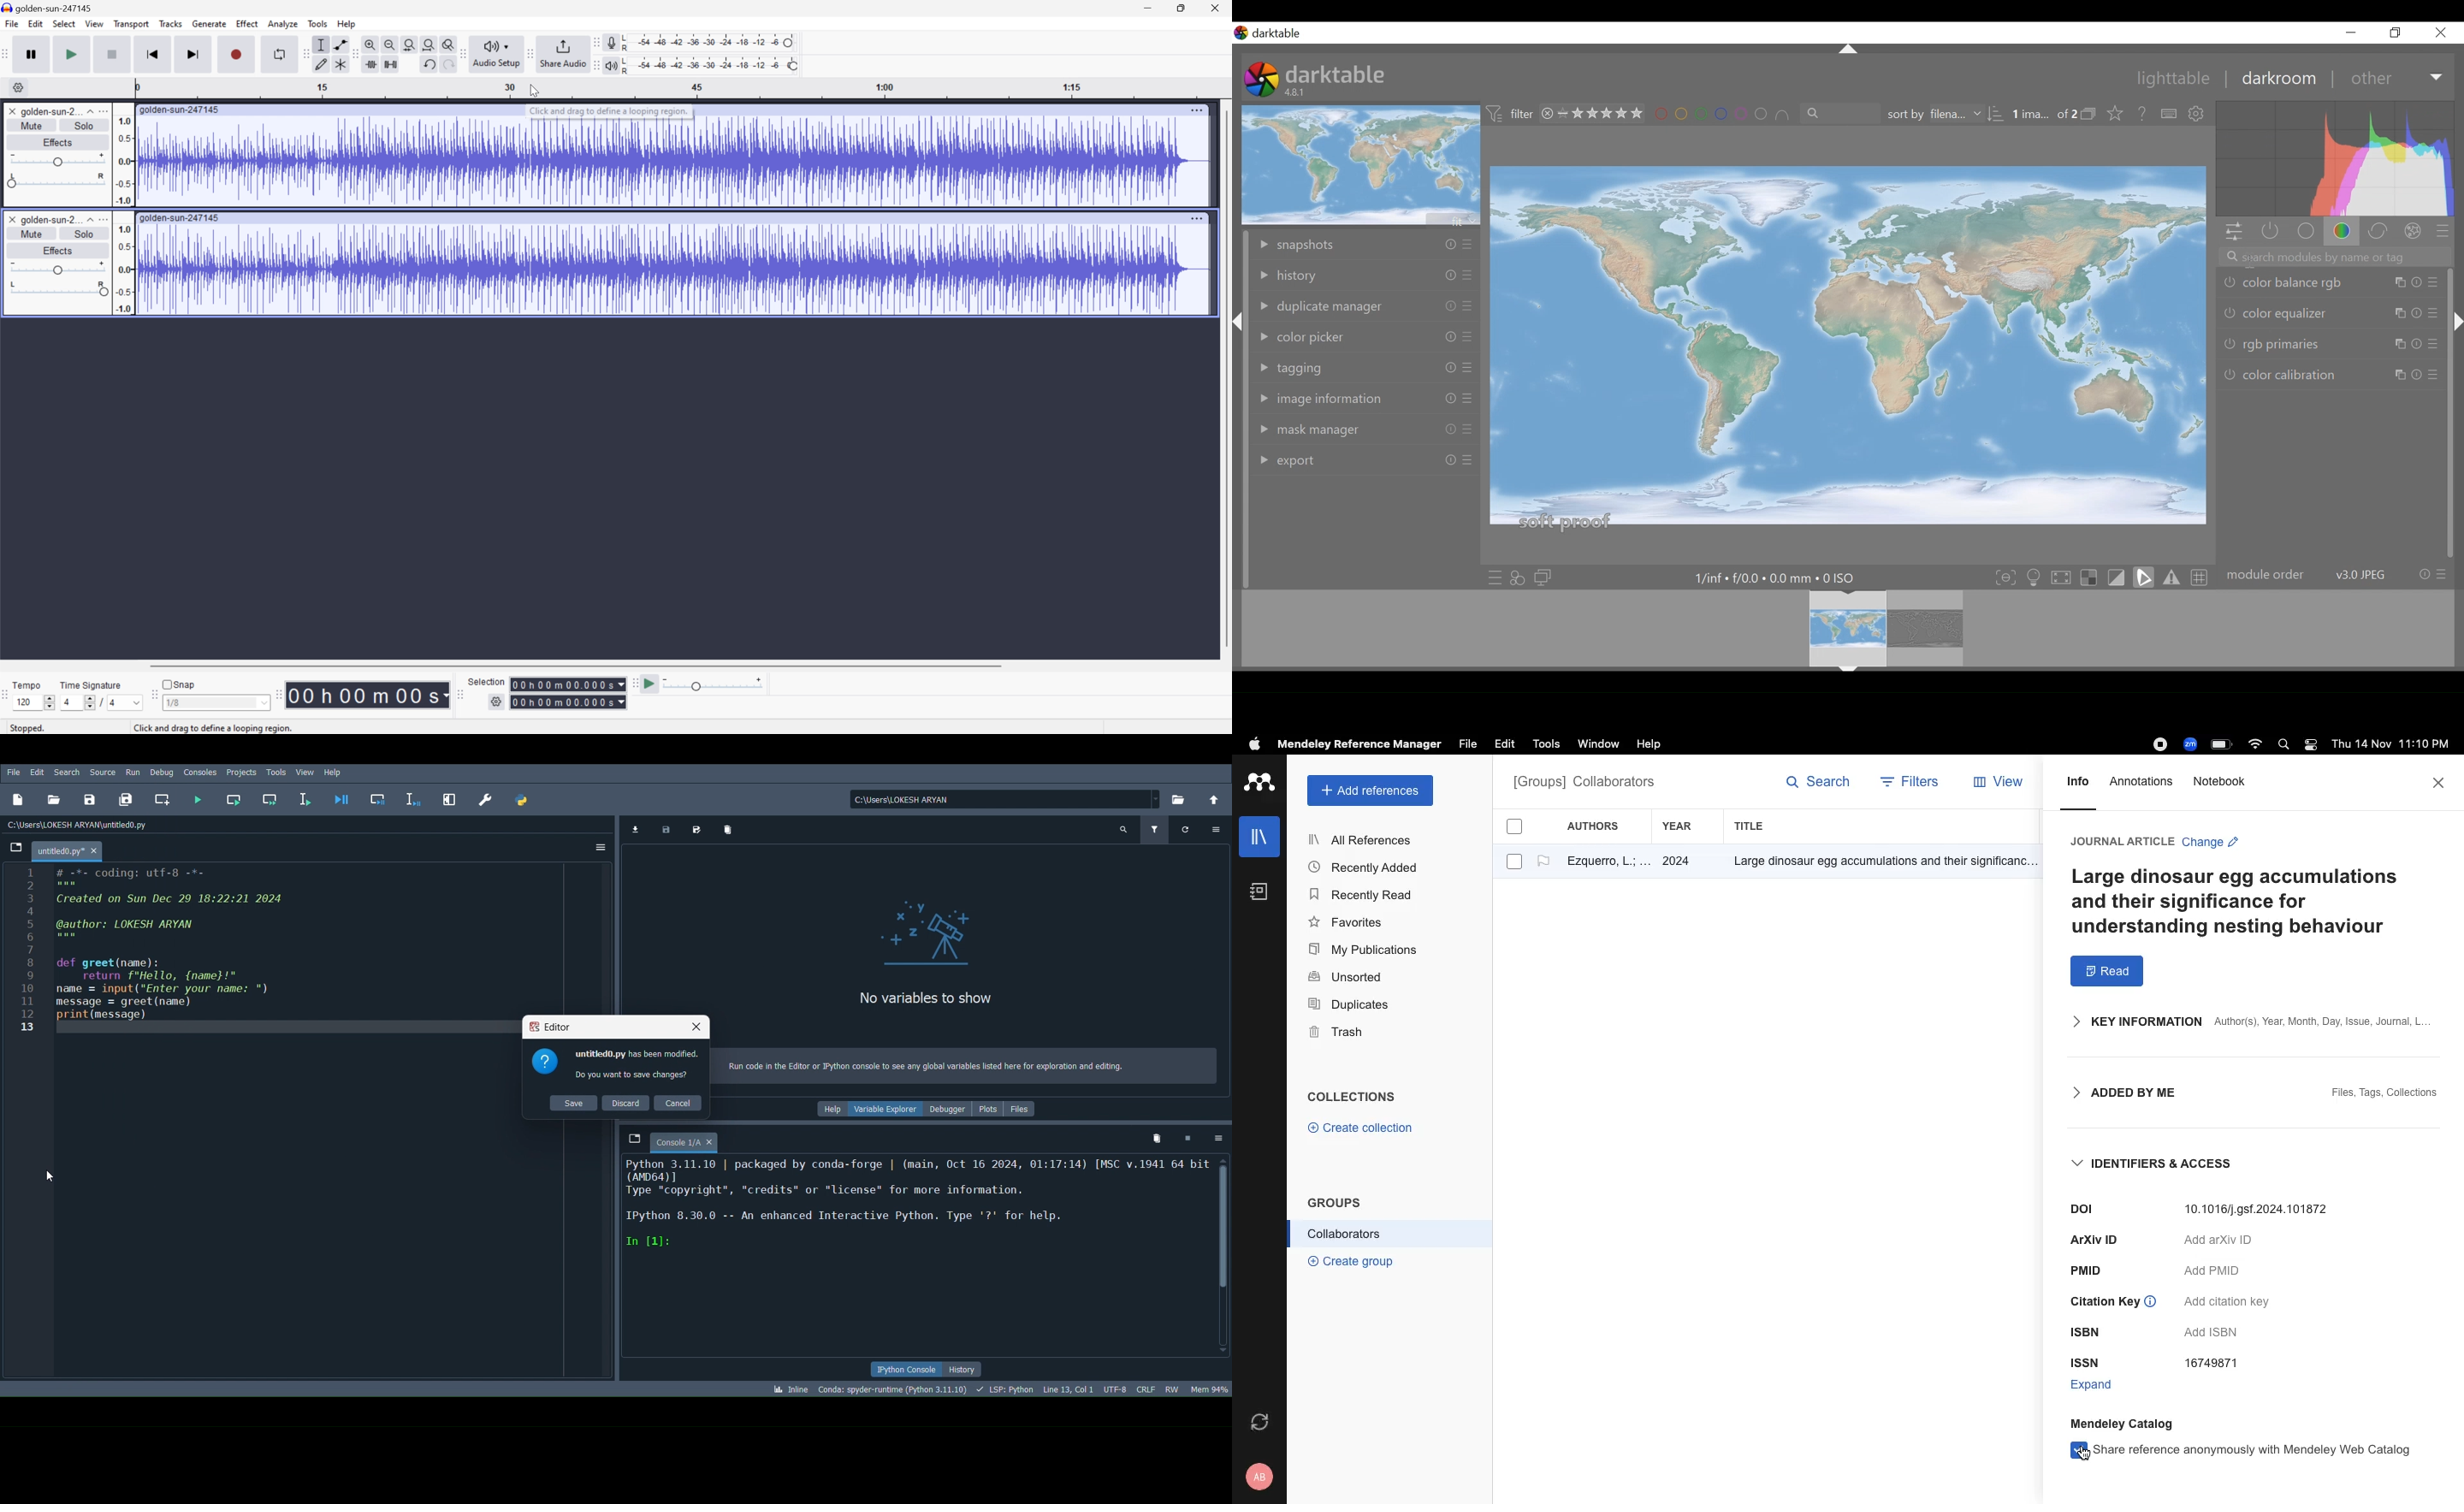 The height and width of the screenshot is (1512, 2464). What do you see at coordinates (2087, 1334) in the screenshot?
I see `` at bounding box center [2087, 1334].